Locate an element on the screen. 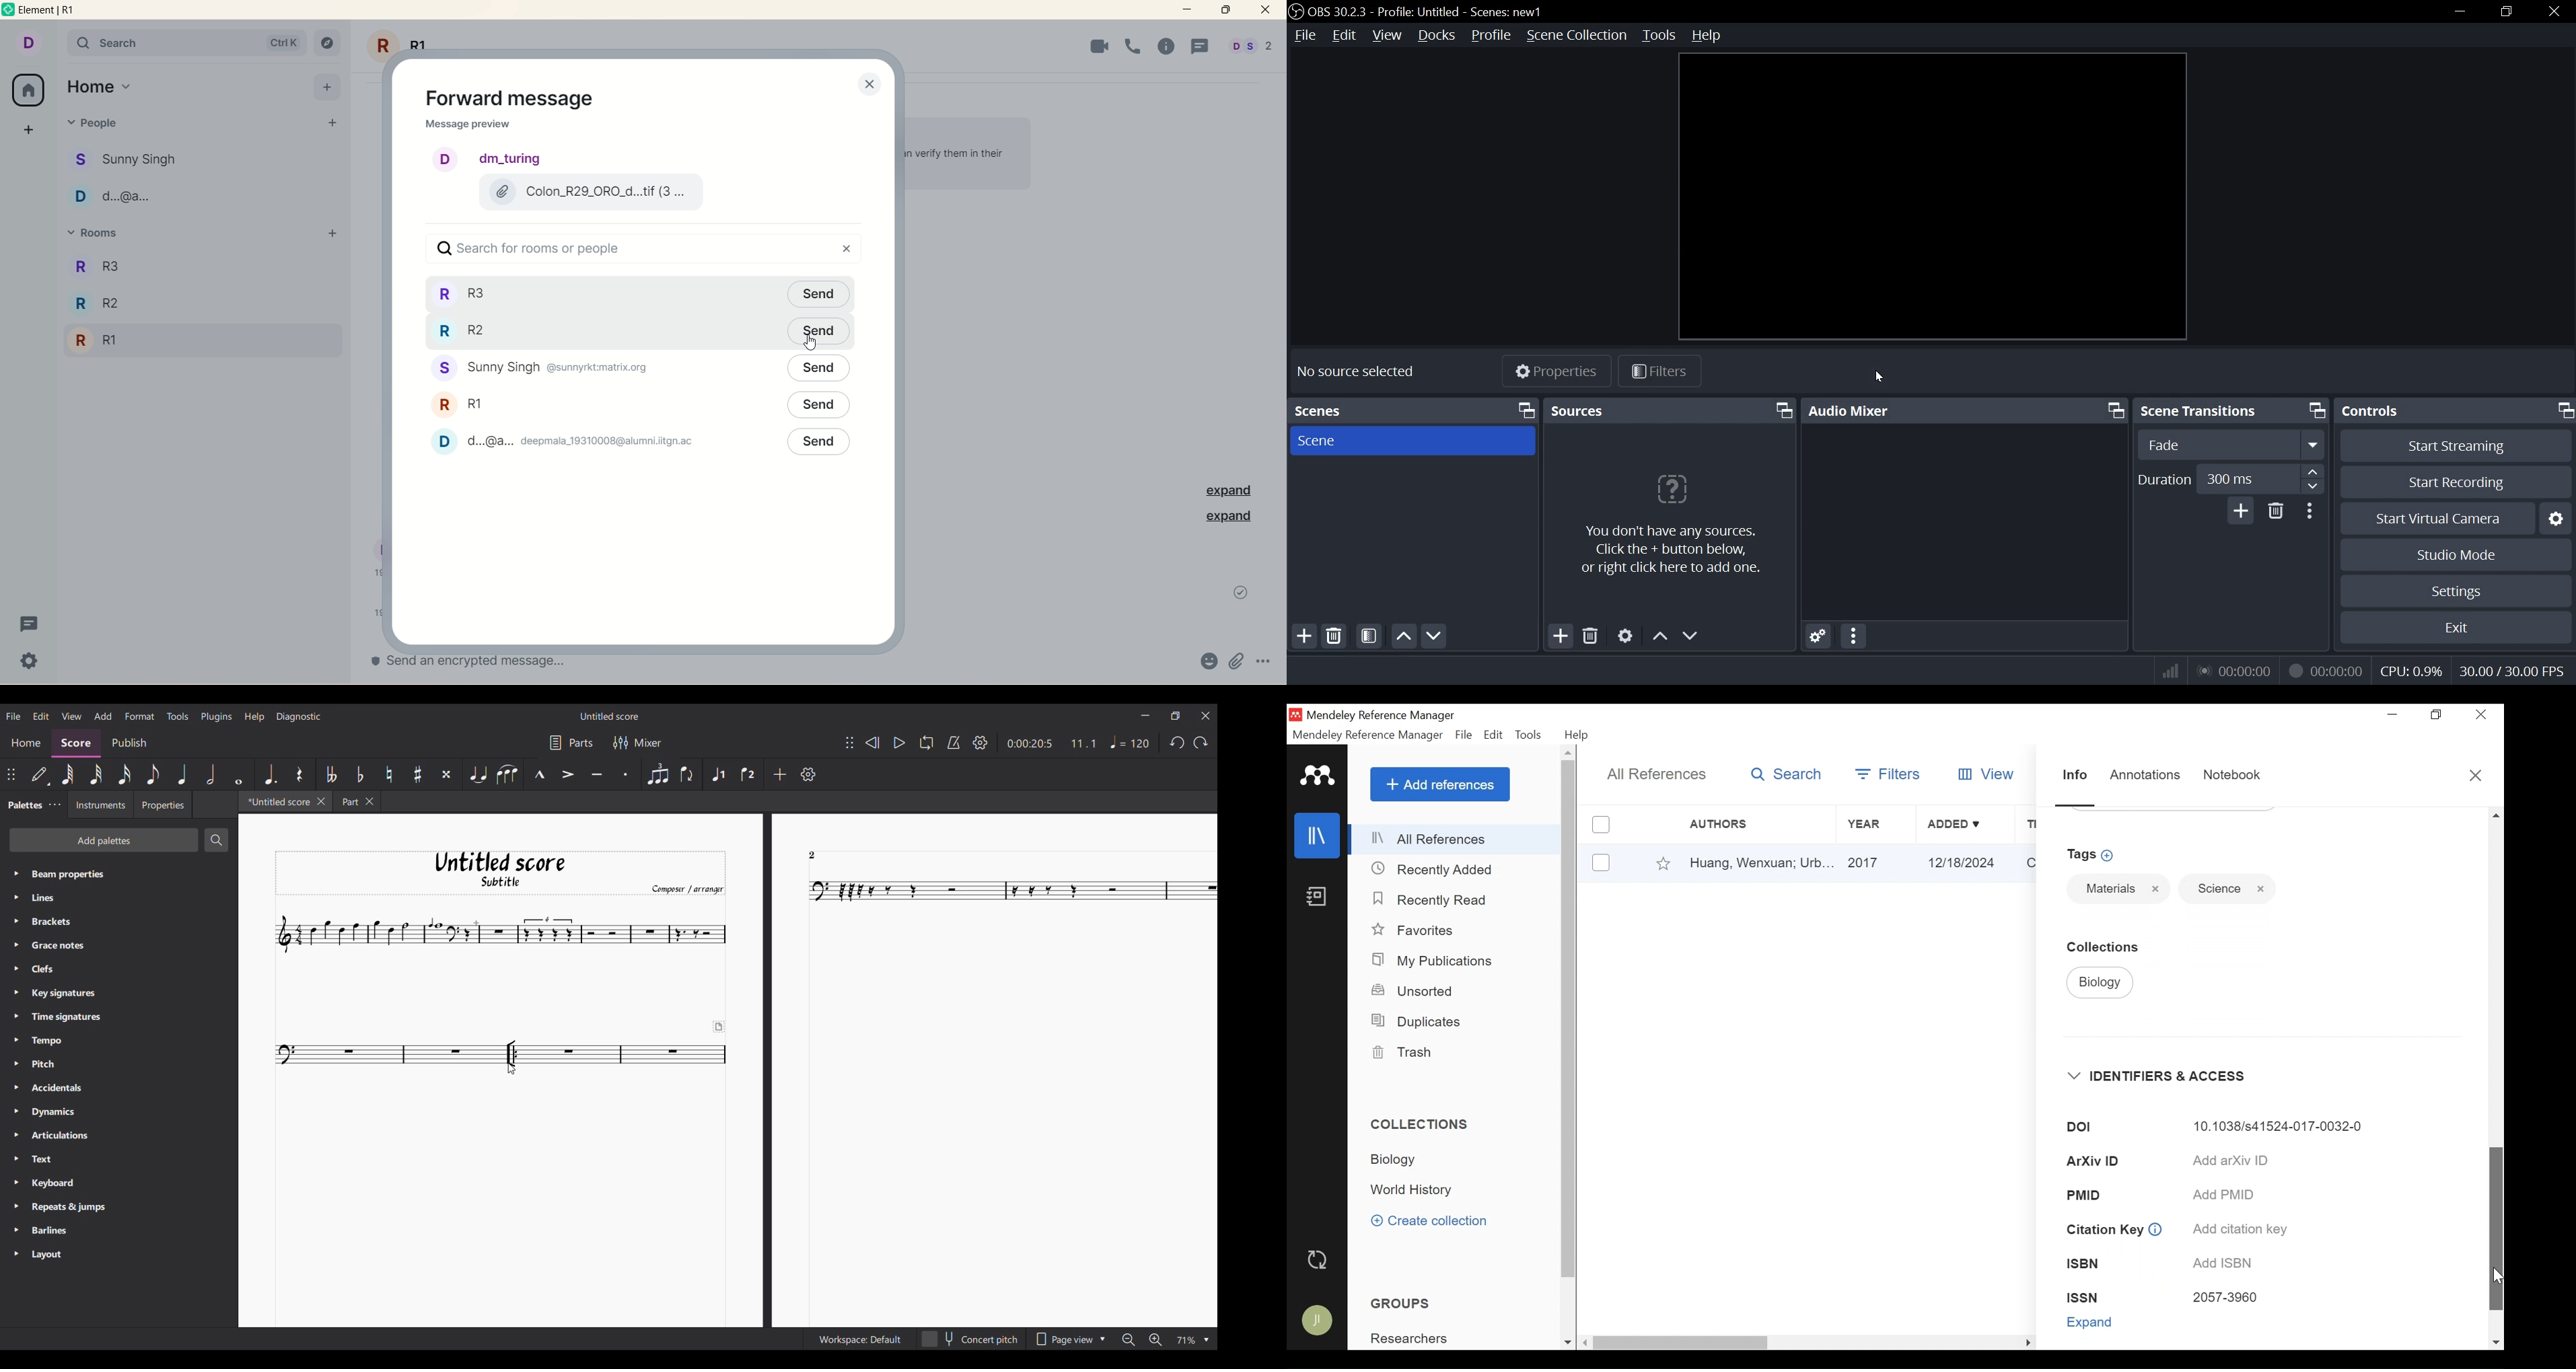 The image size is (2576, 1372). Minimize is located at coordinates (1146, 715).